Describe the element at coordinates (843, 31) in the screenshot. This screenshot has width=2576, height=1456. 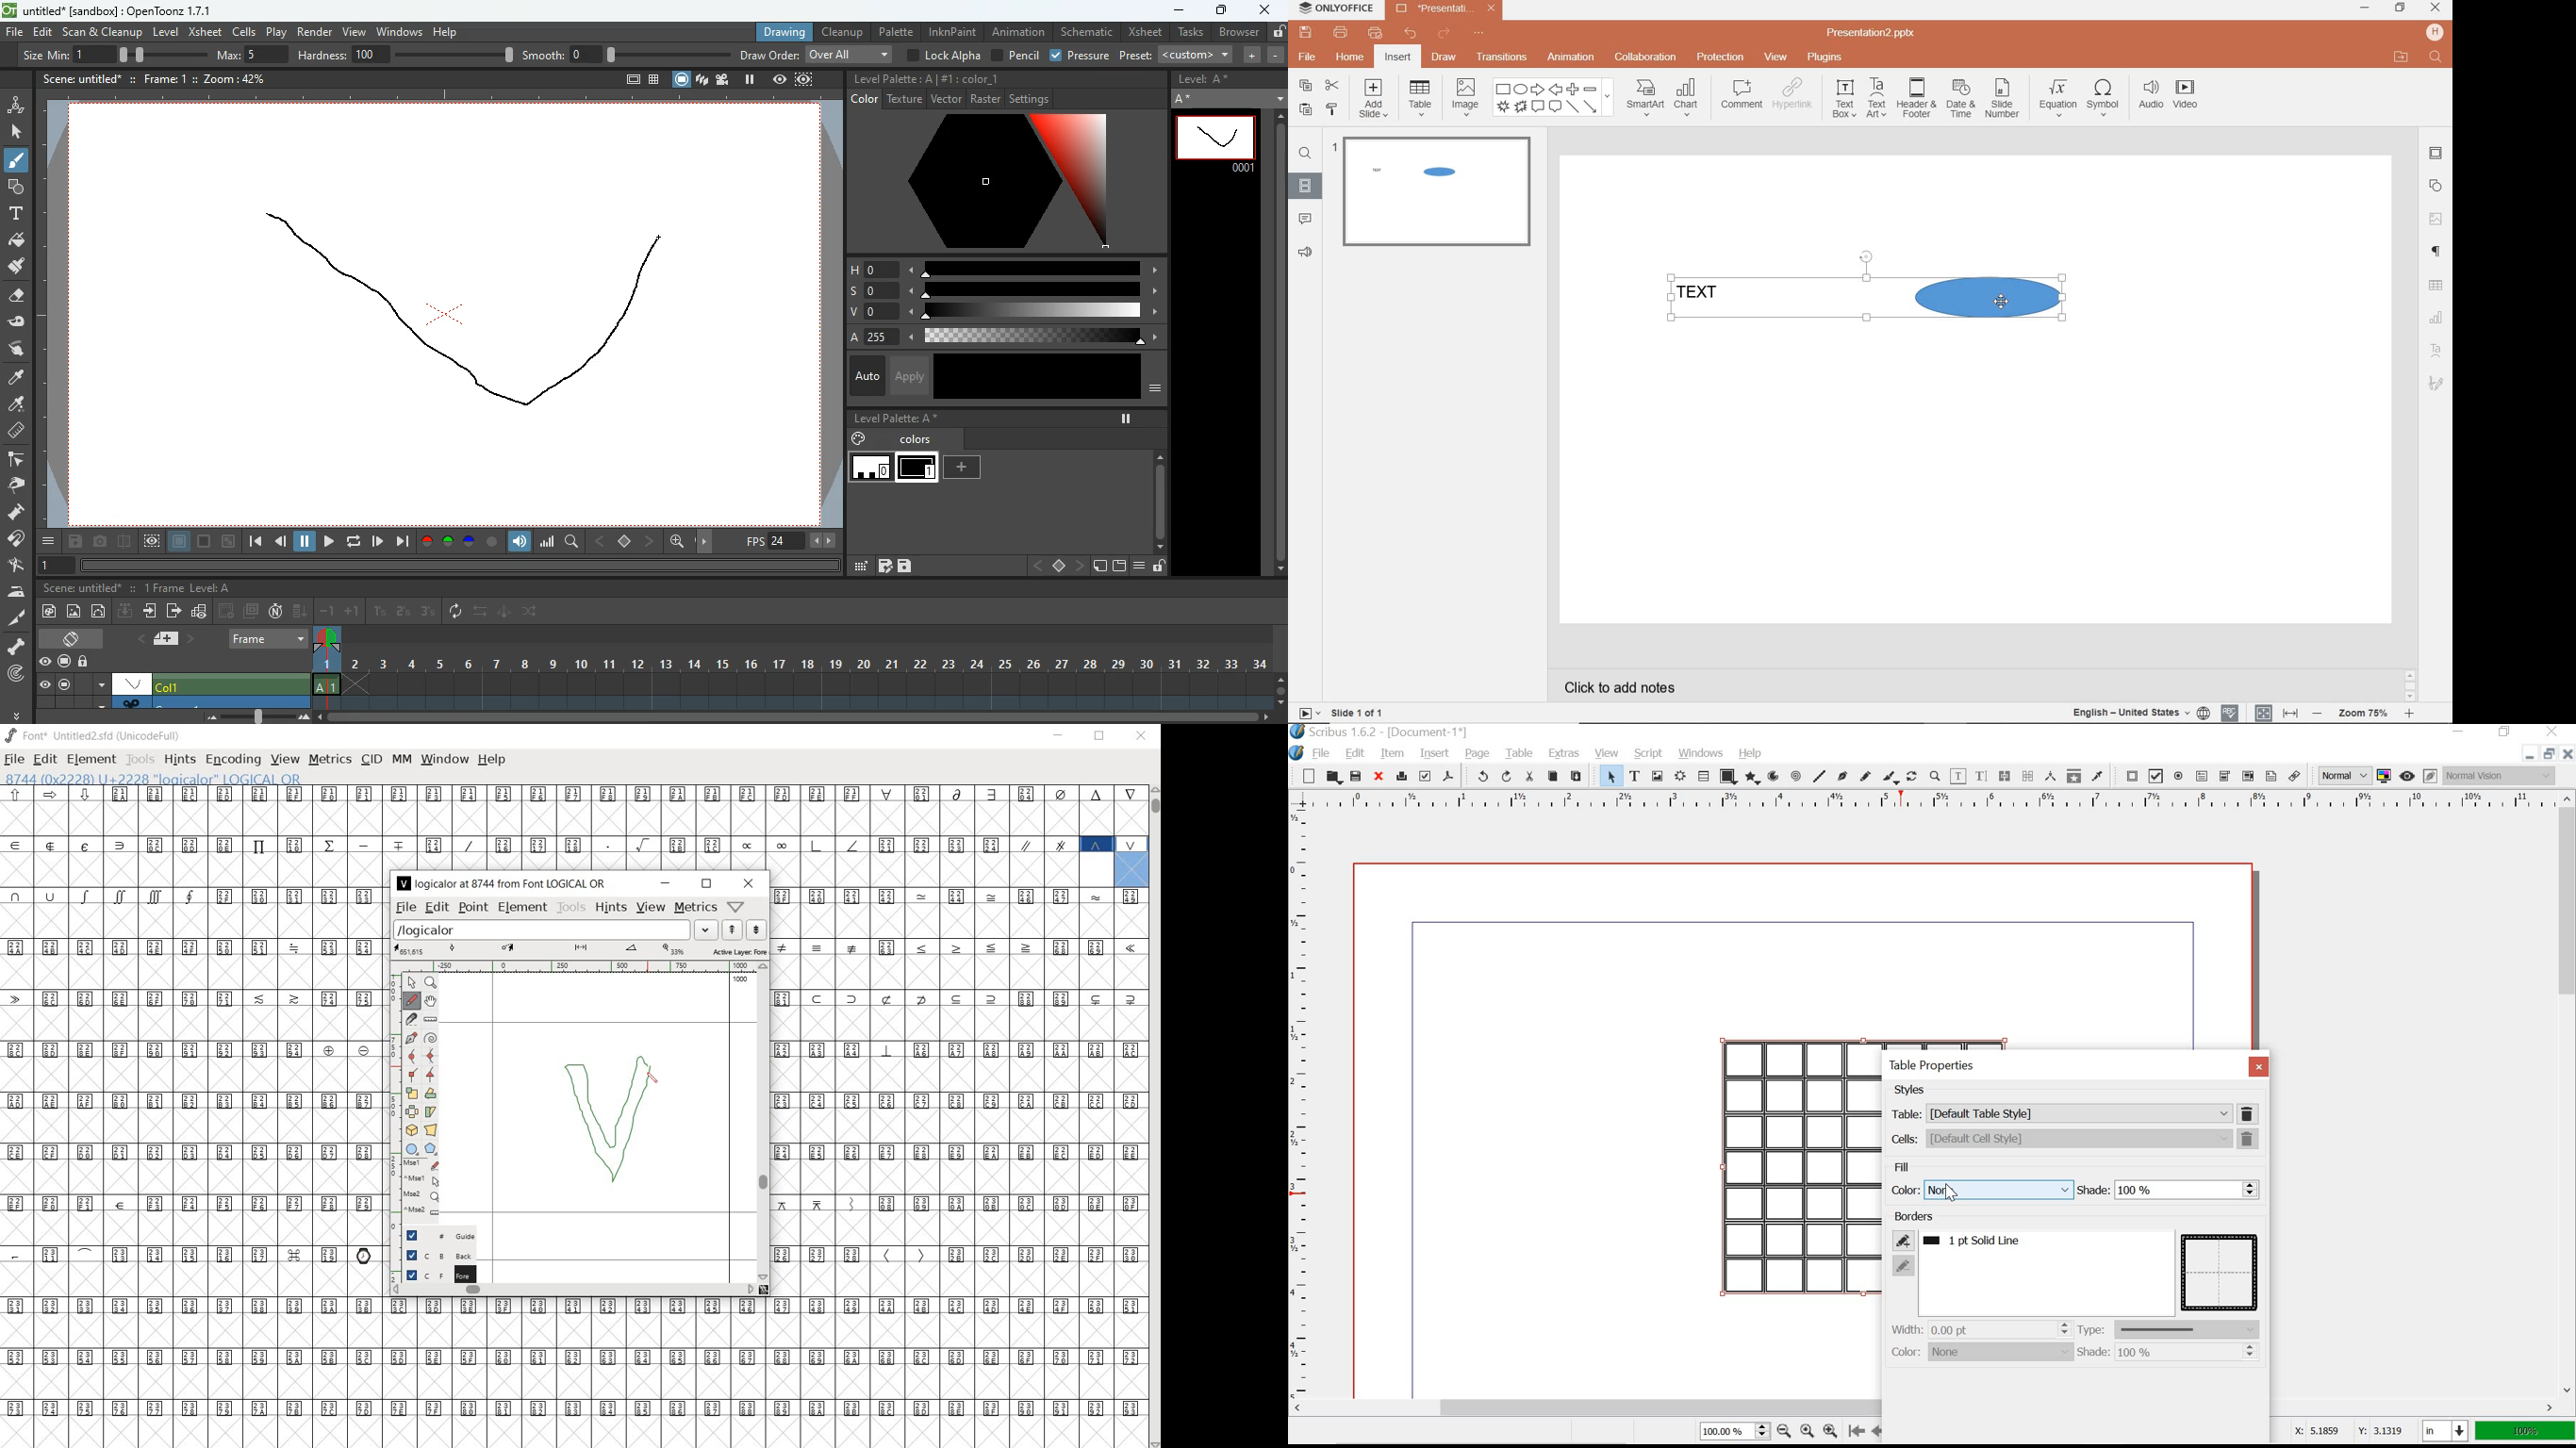
I see `cleanup` at that location.